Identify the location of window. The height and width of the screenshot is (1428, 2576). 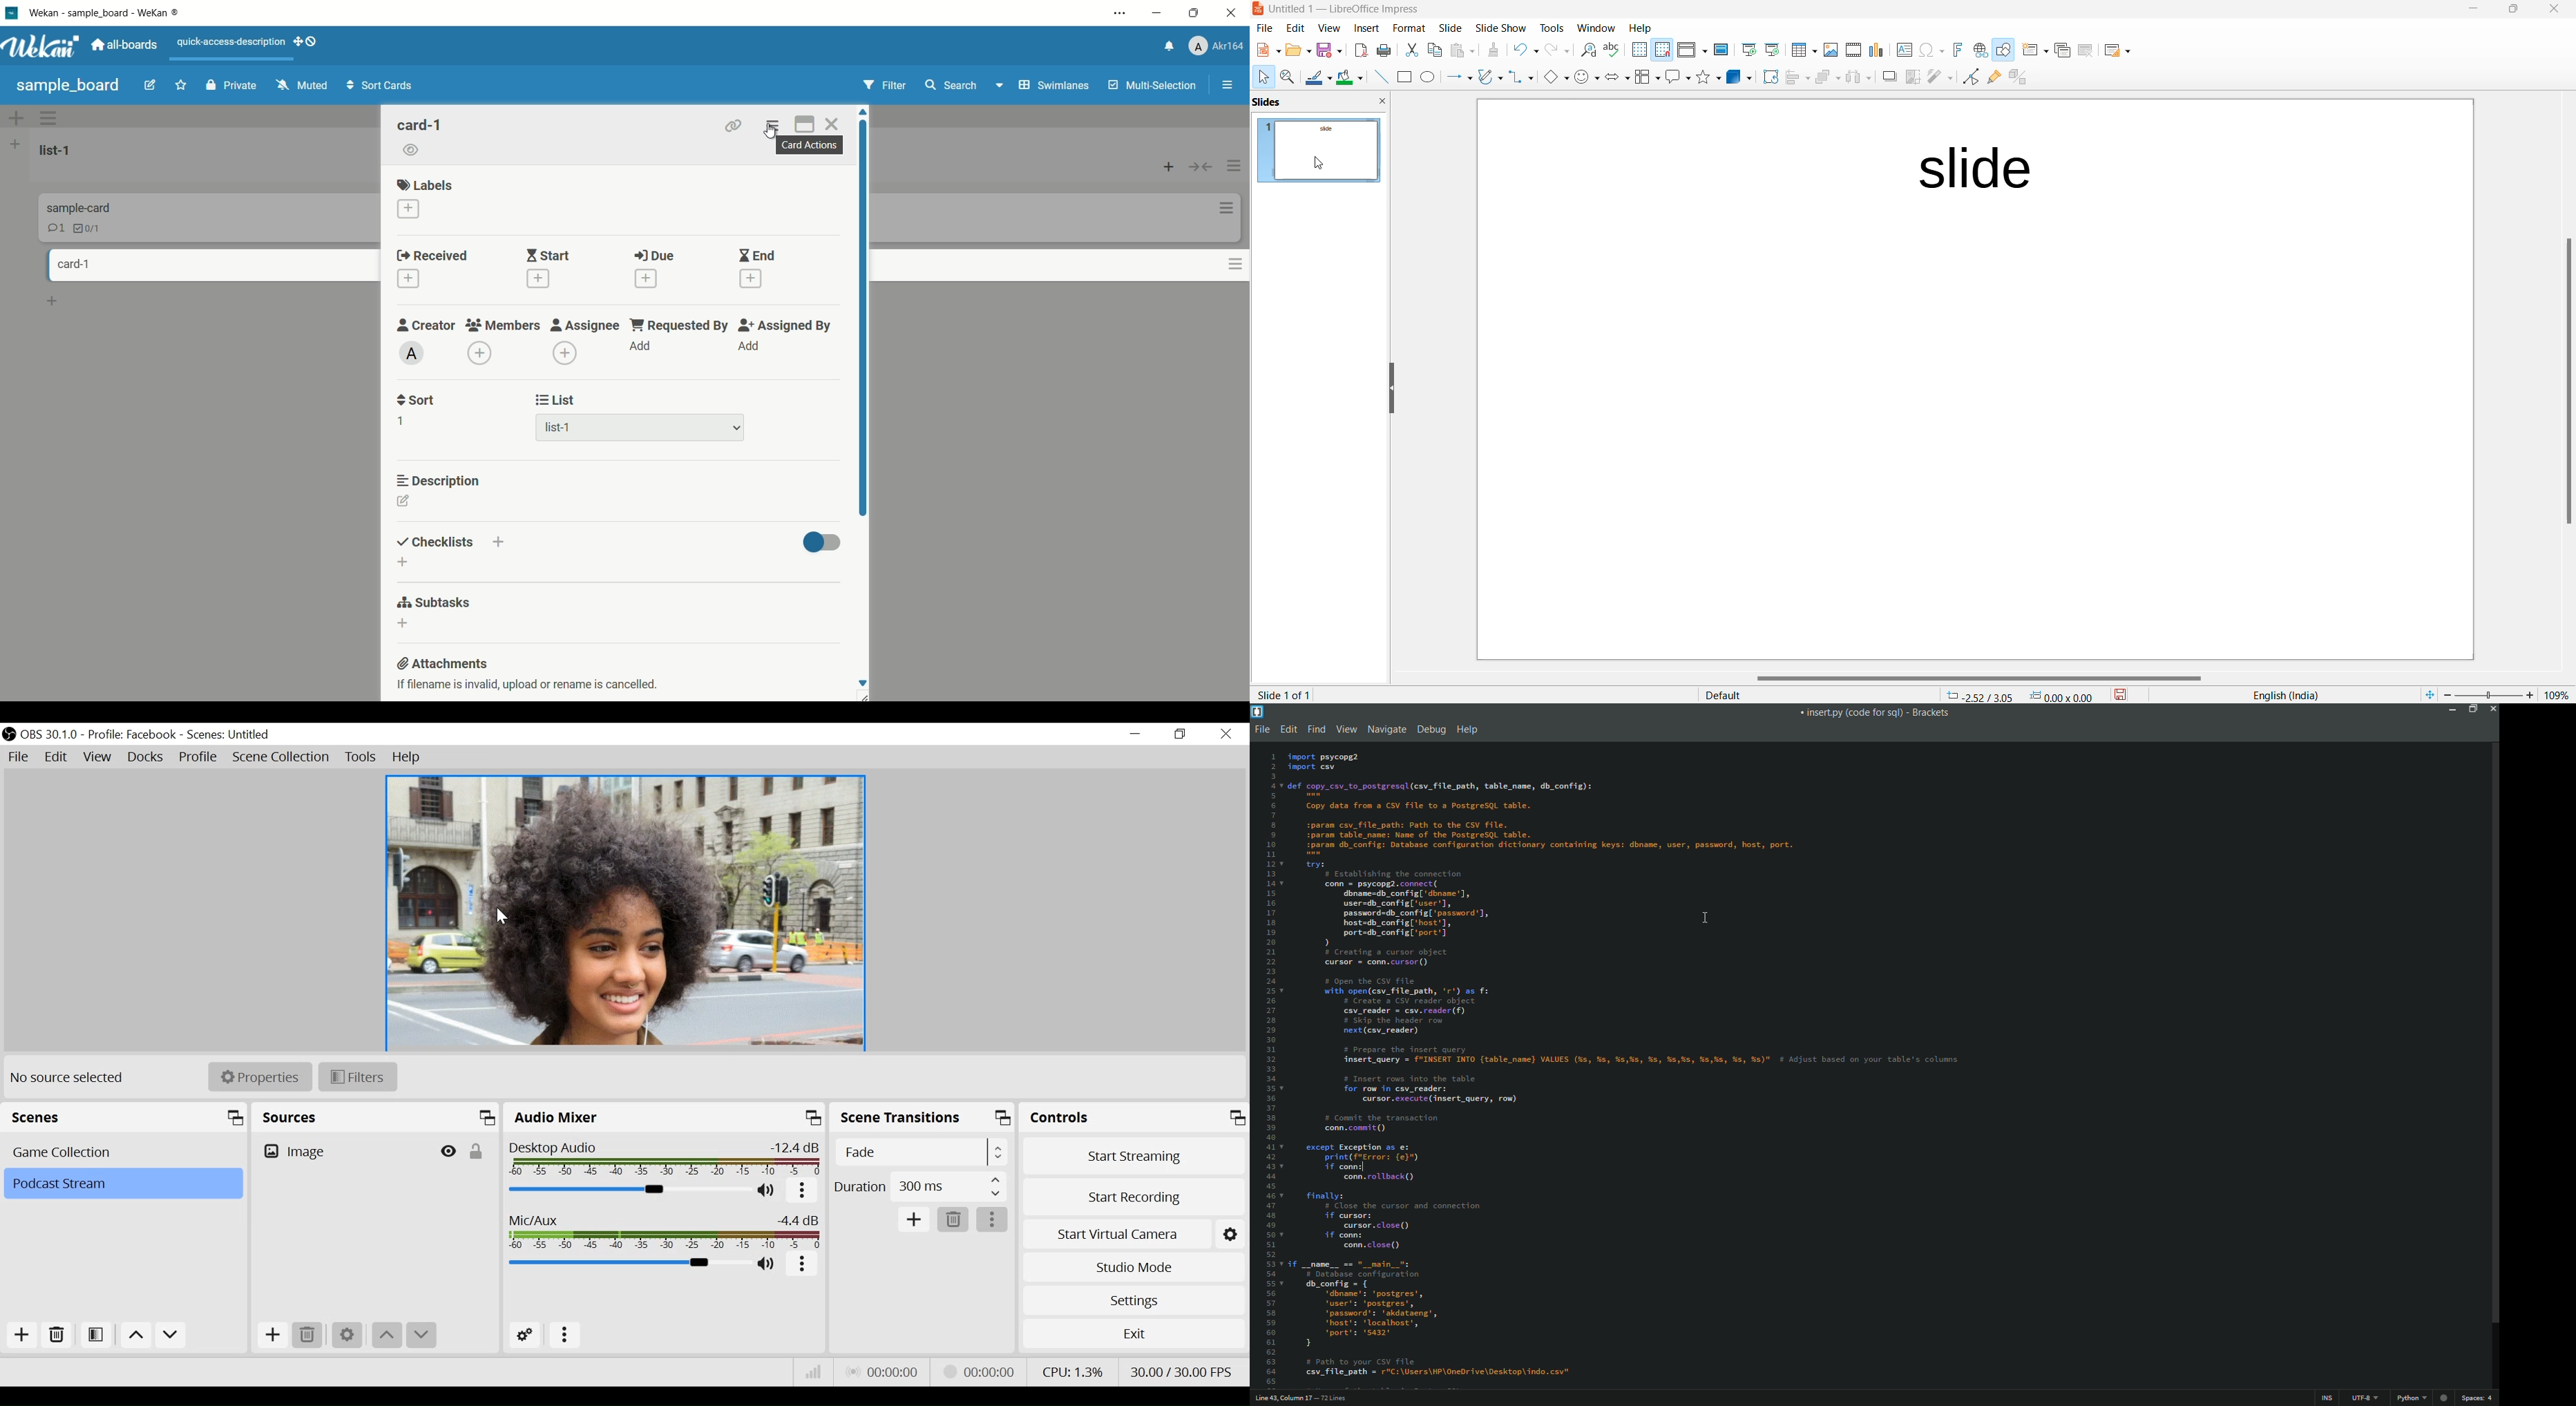
(1596, 28).